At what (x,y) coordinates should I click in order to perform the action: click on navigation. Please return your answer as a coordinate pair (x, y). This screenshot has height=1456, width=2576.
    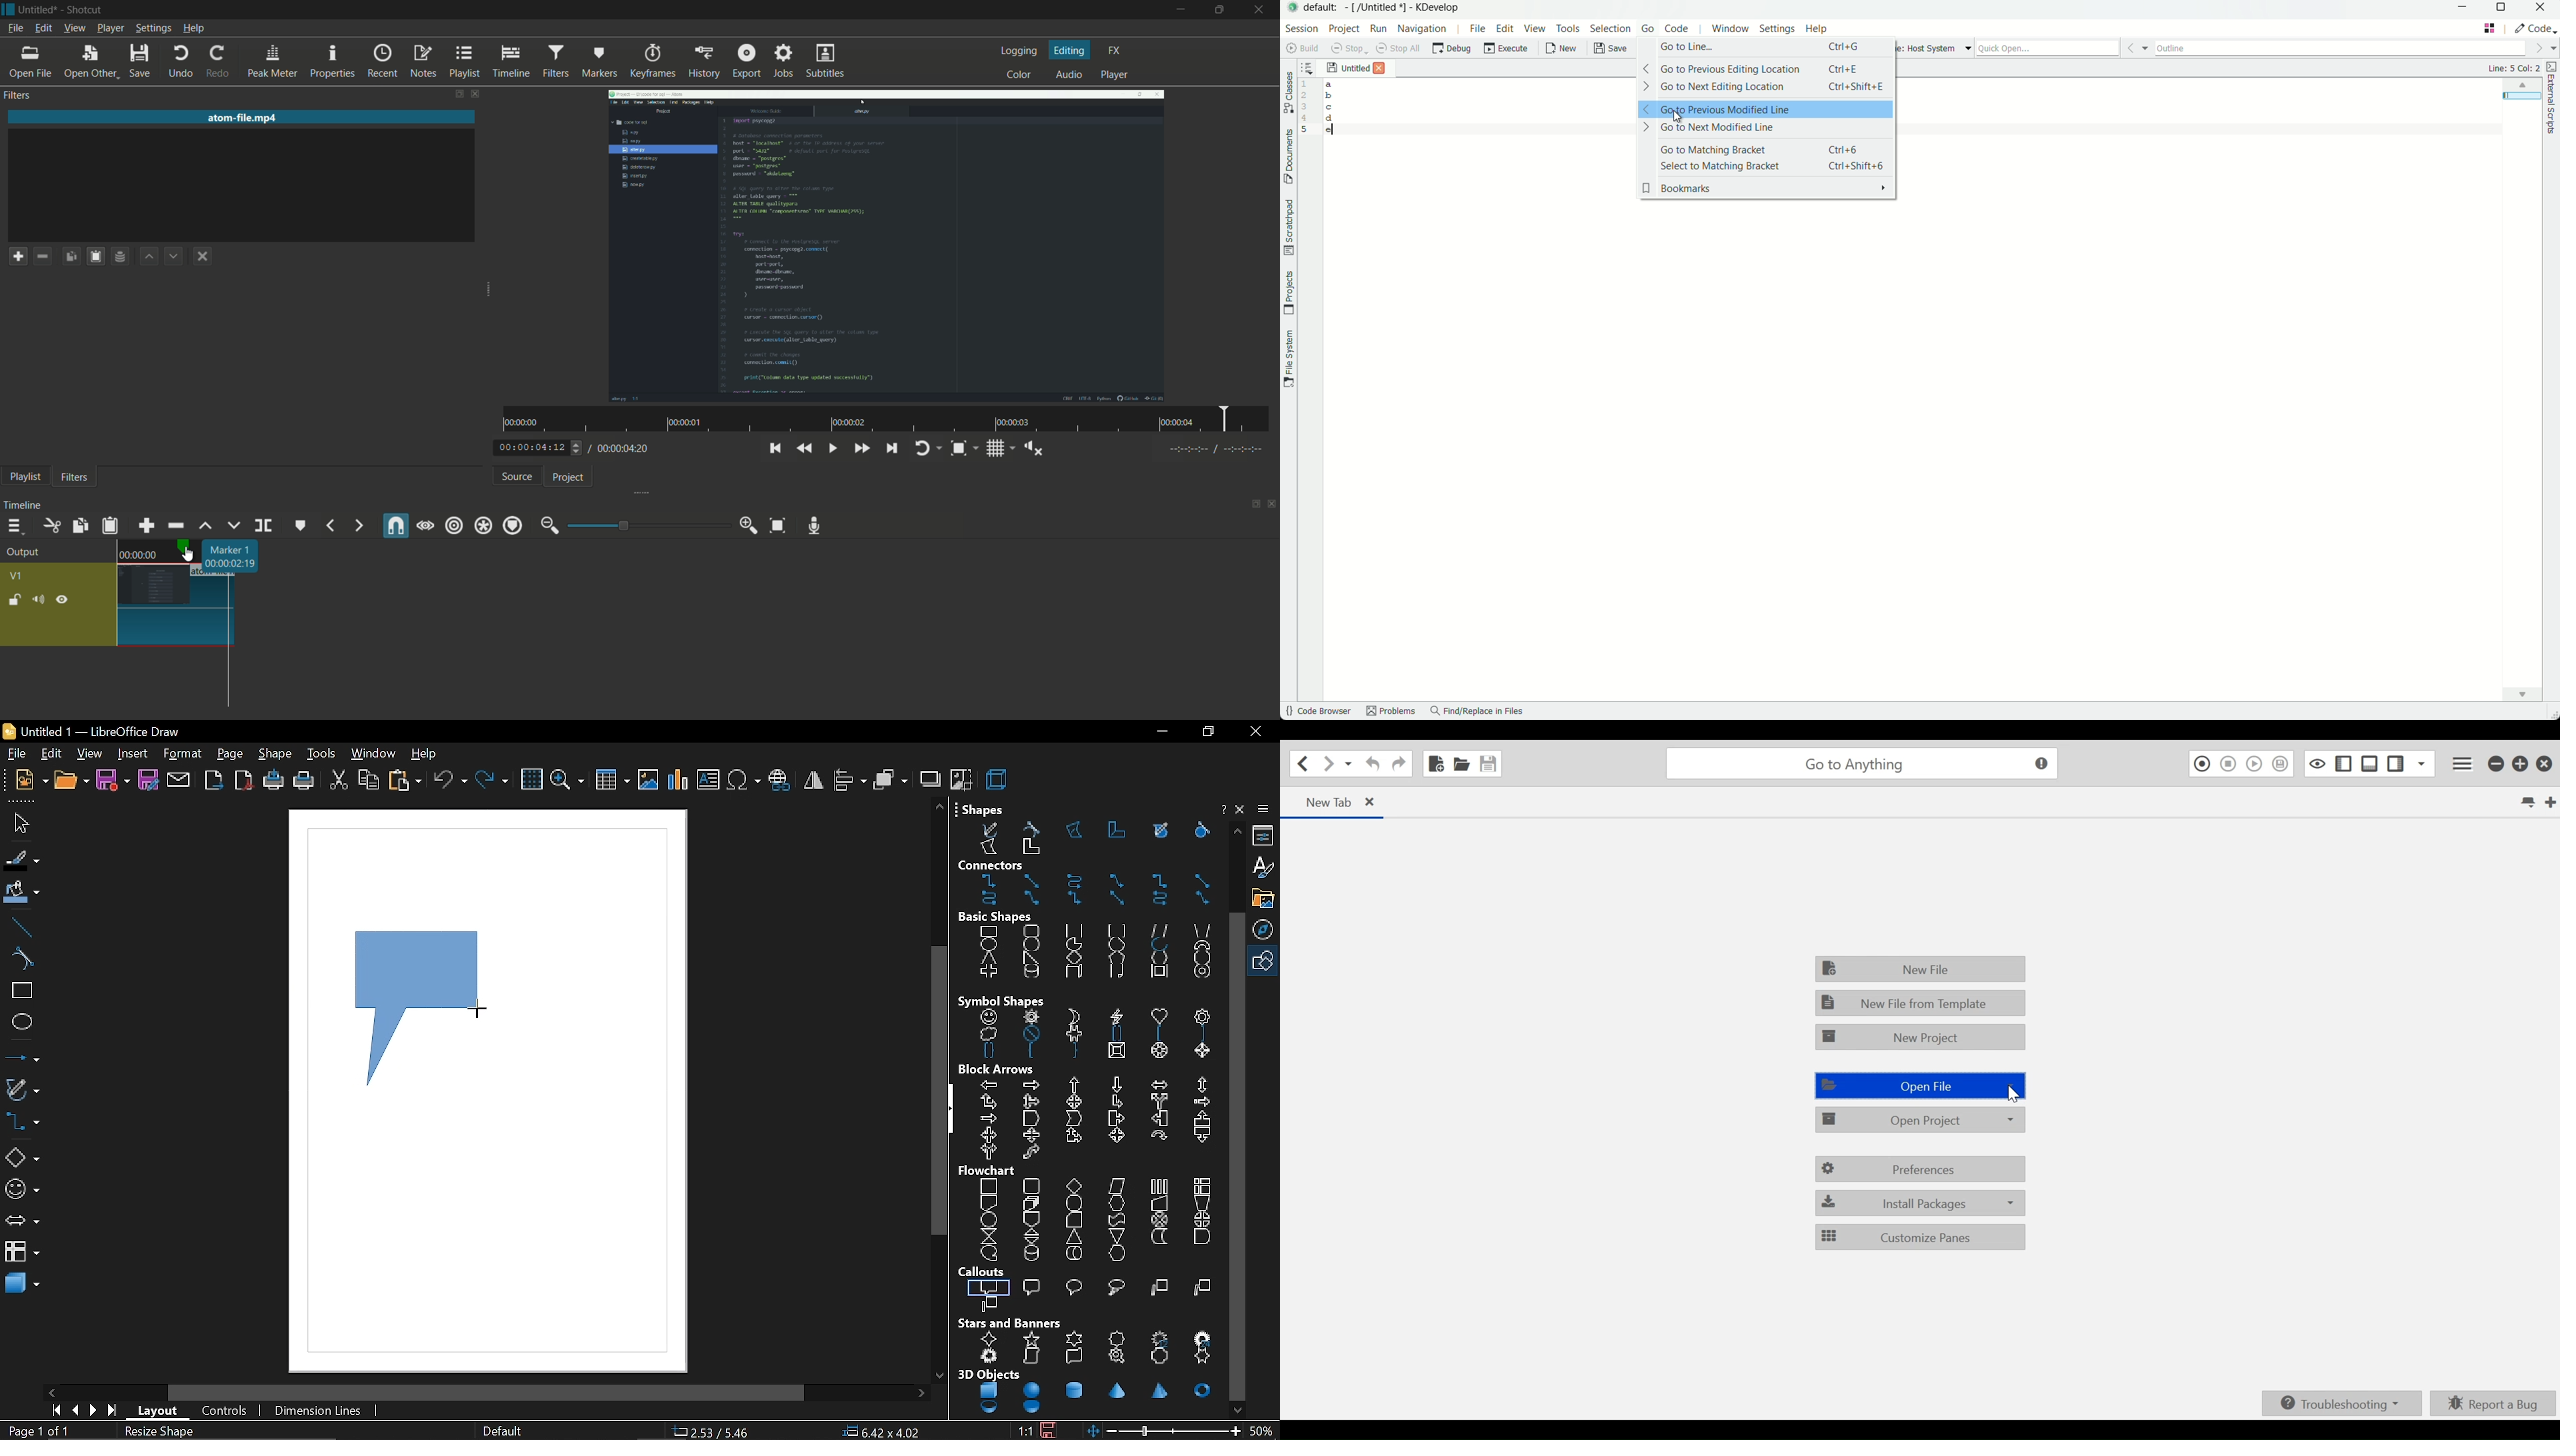
    Looking at the image, I should click on (1266, 928).